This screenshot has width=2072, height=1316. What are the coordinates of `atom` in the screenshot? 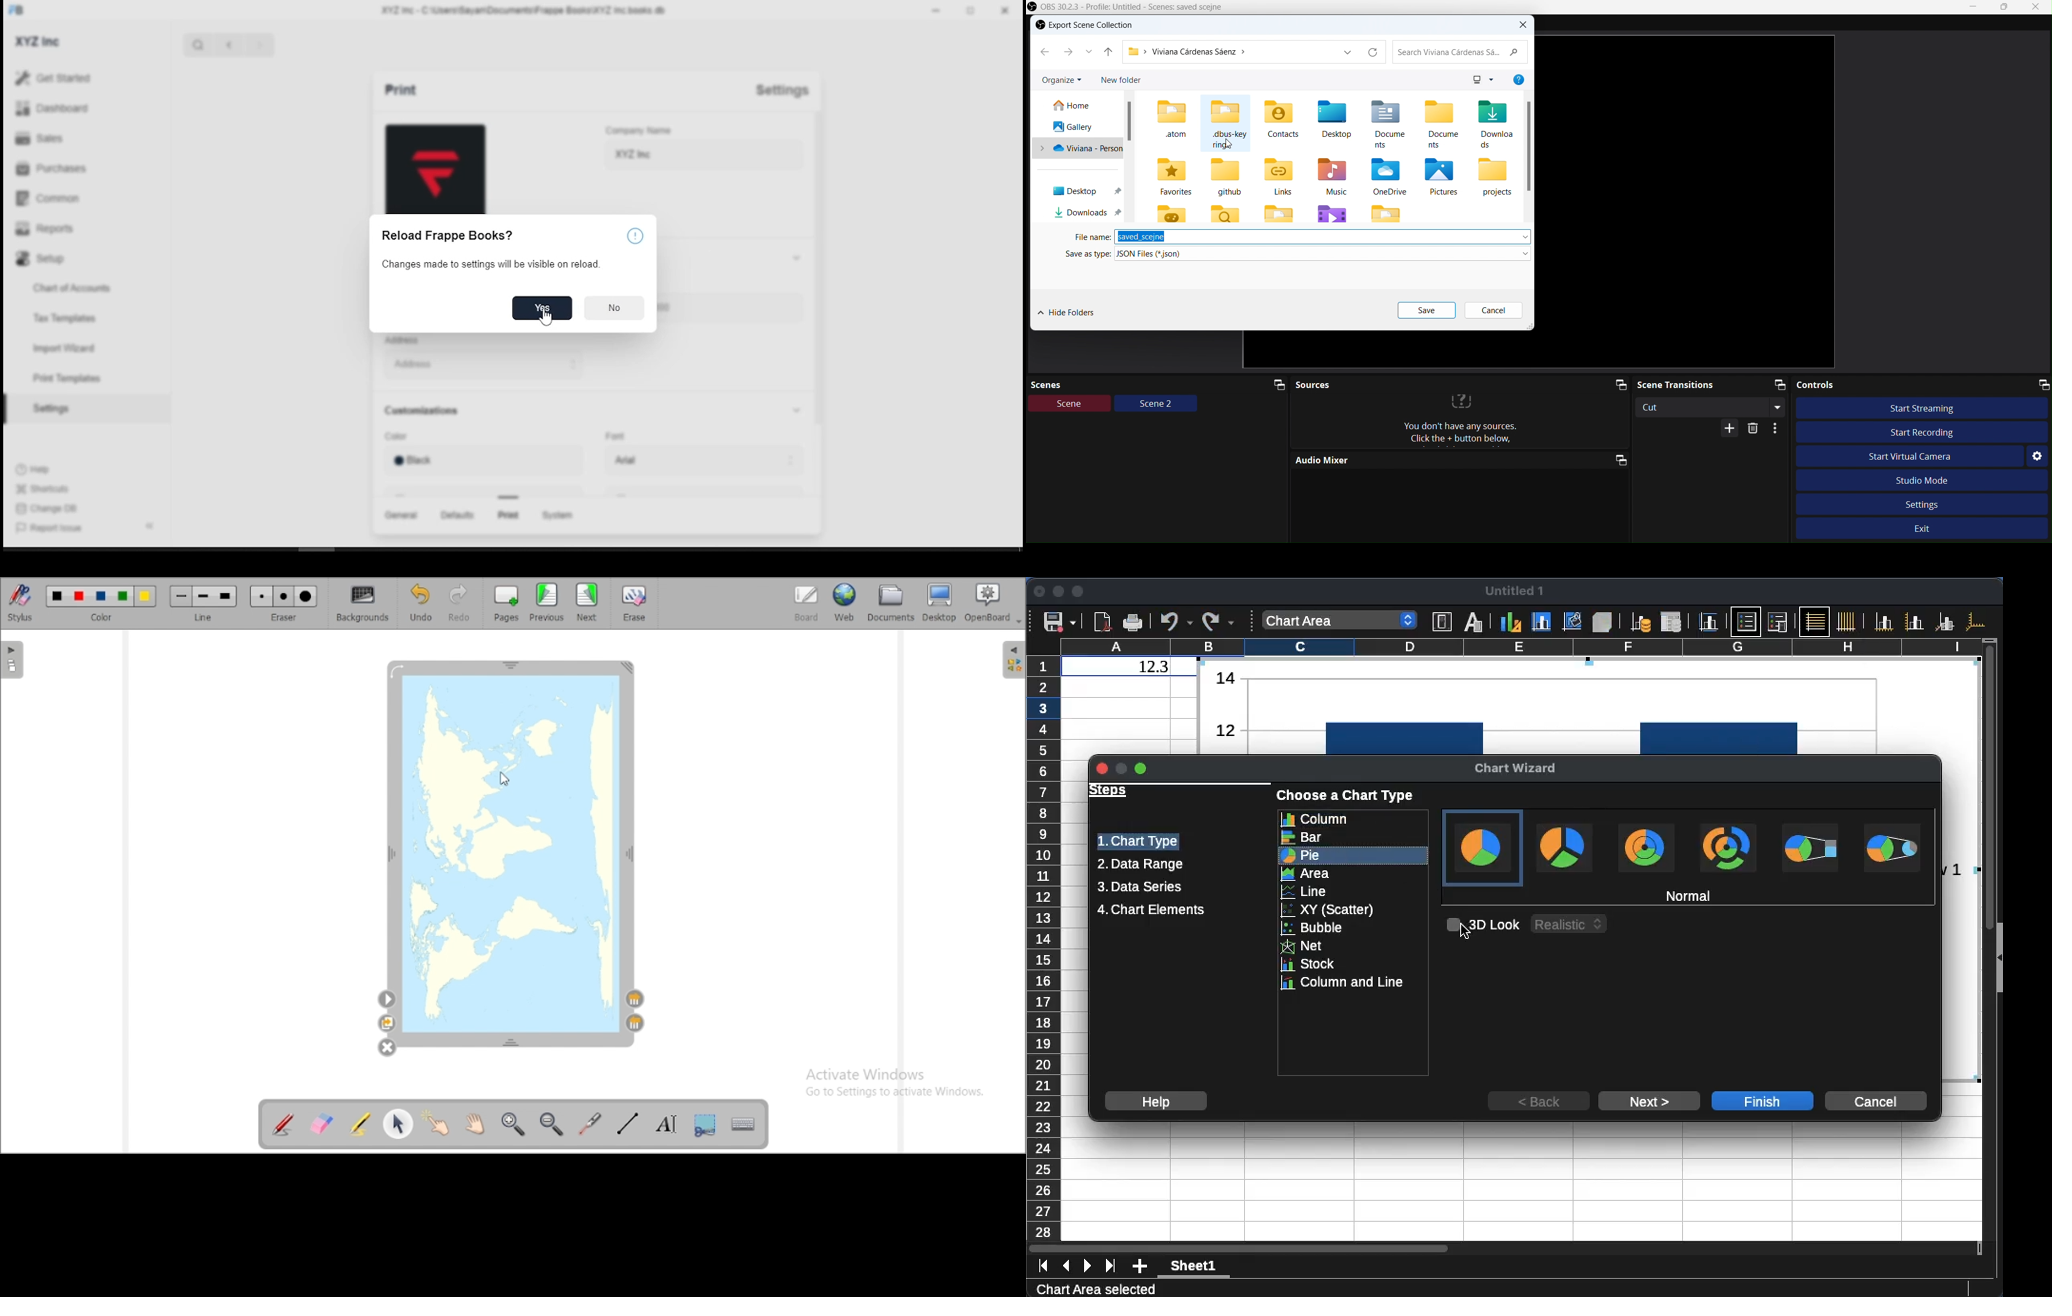 It's located at (1170, 118).